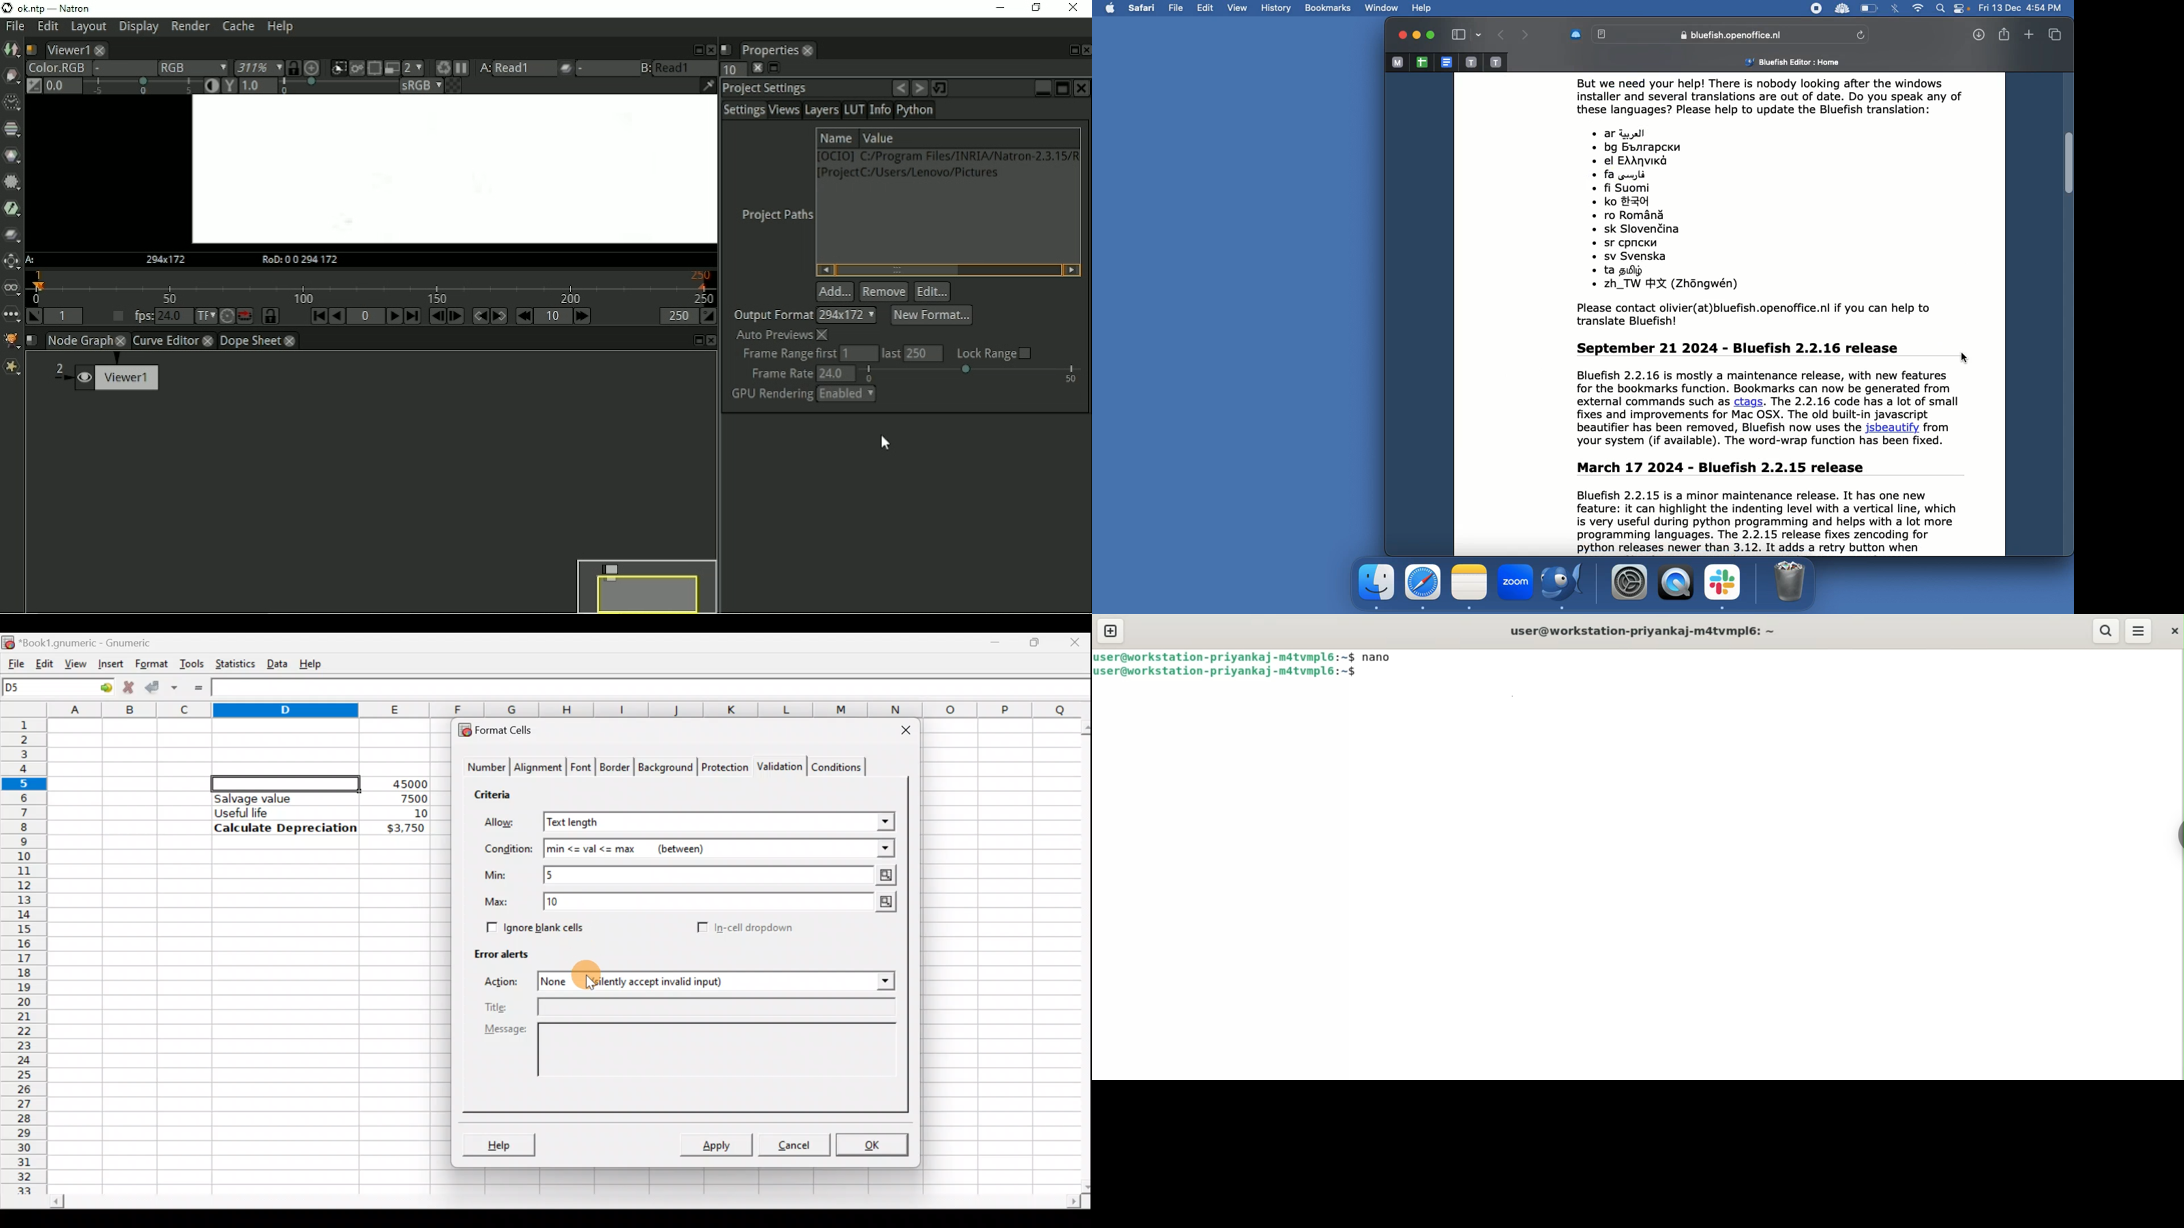 This screenshot has height=1232, width=2184. What do you see at coordinates (233, 663) in the screenshot?
I see `Statistics` at bounding box center [233, 663].